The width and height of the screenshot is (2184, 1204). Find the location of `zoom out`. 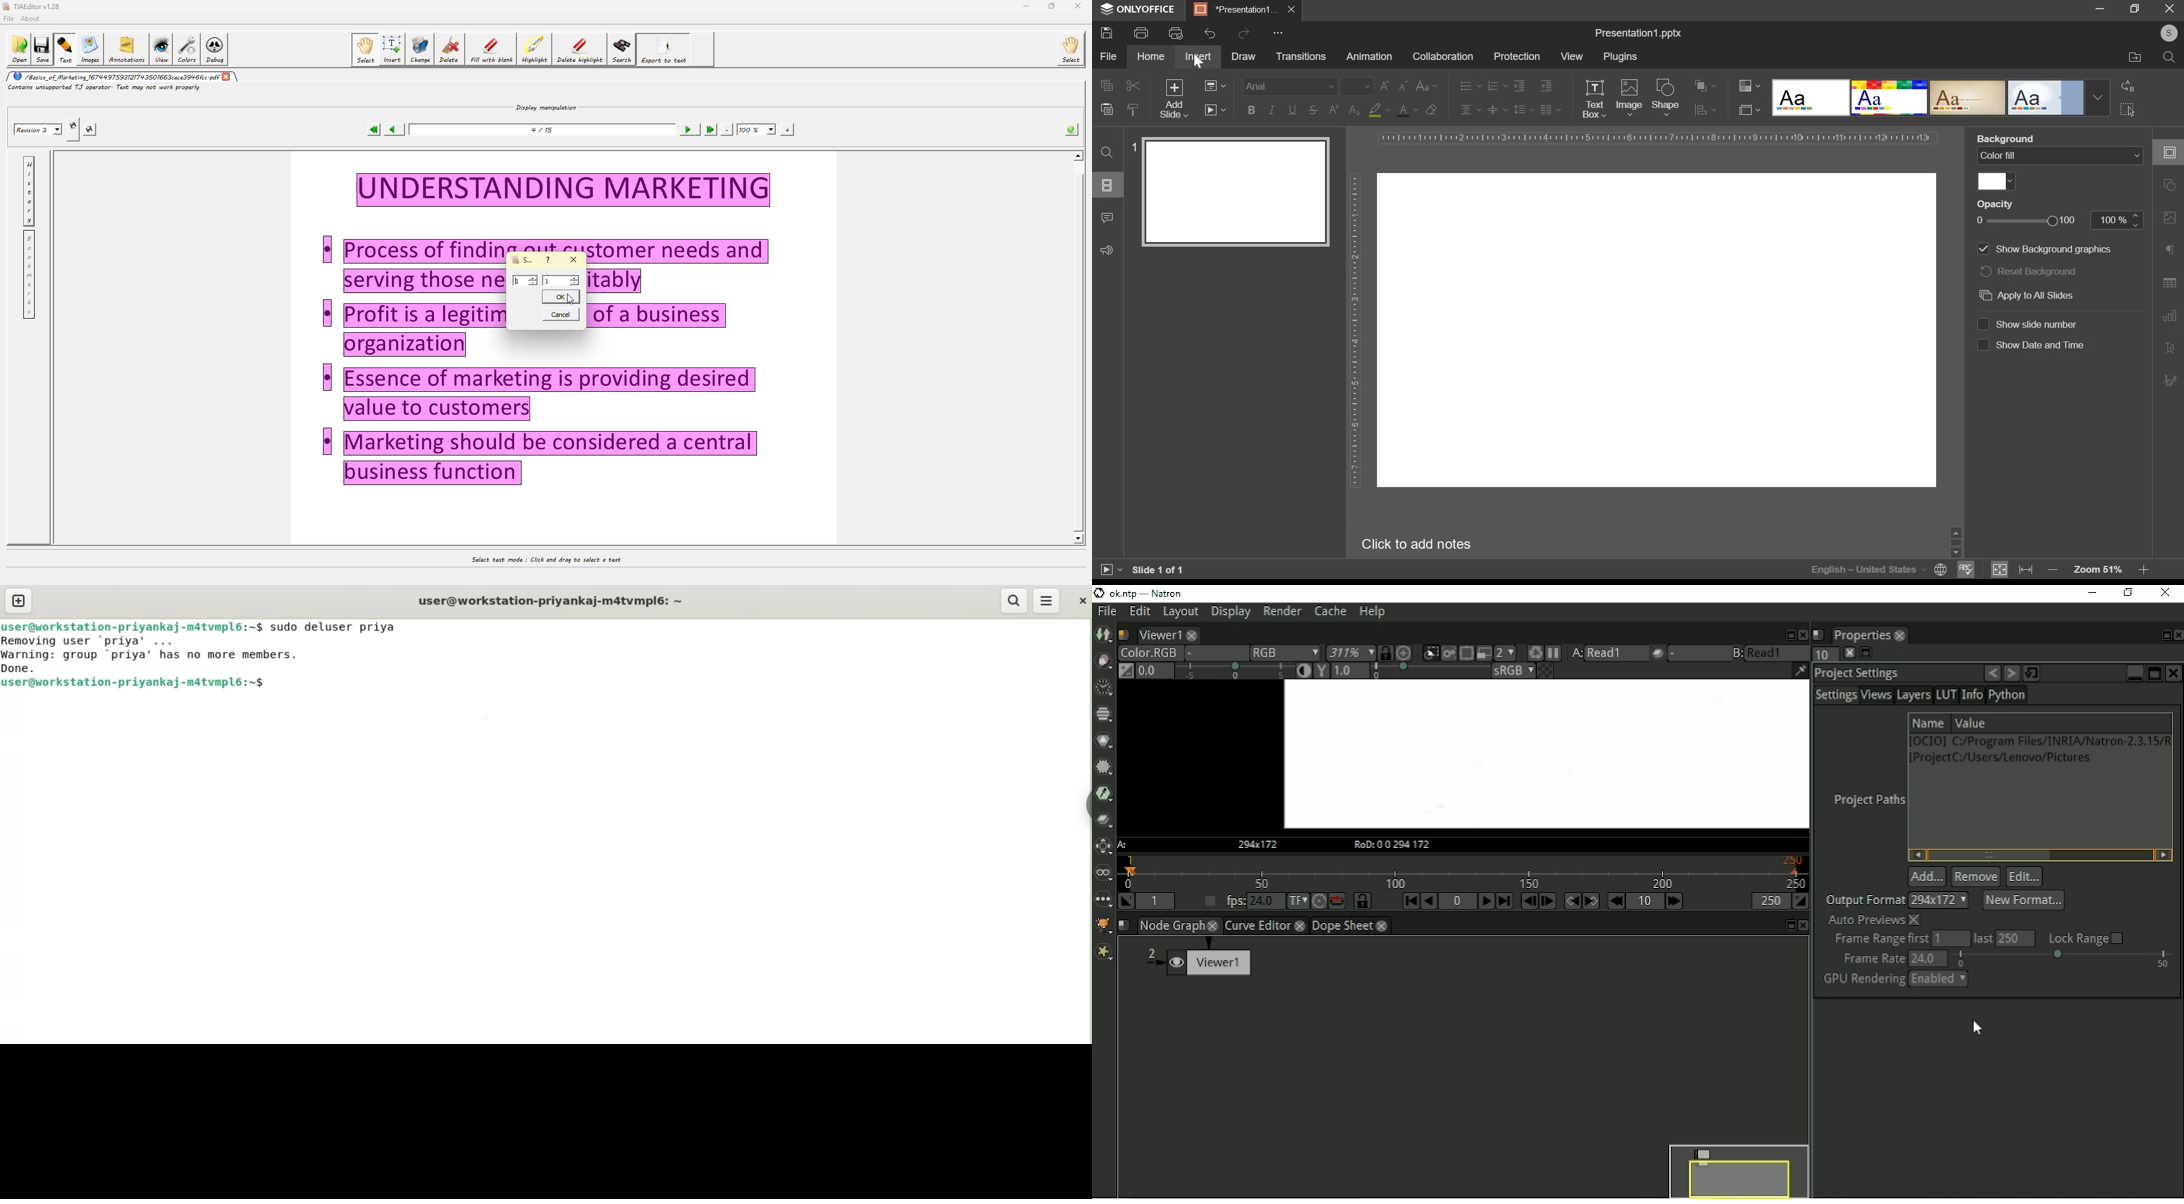

zoom out is located at coordinates (2051, 569).